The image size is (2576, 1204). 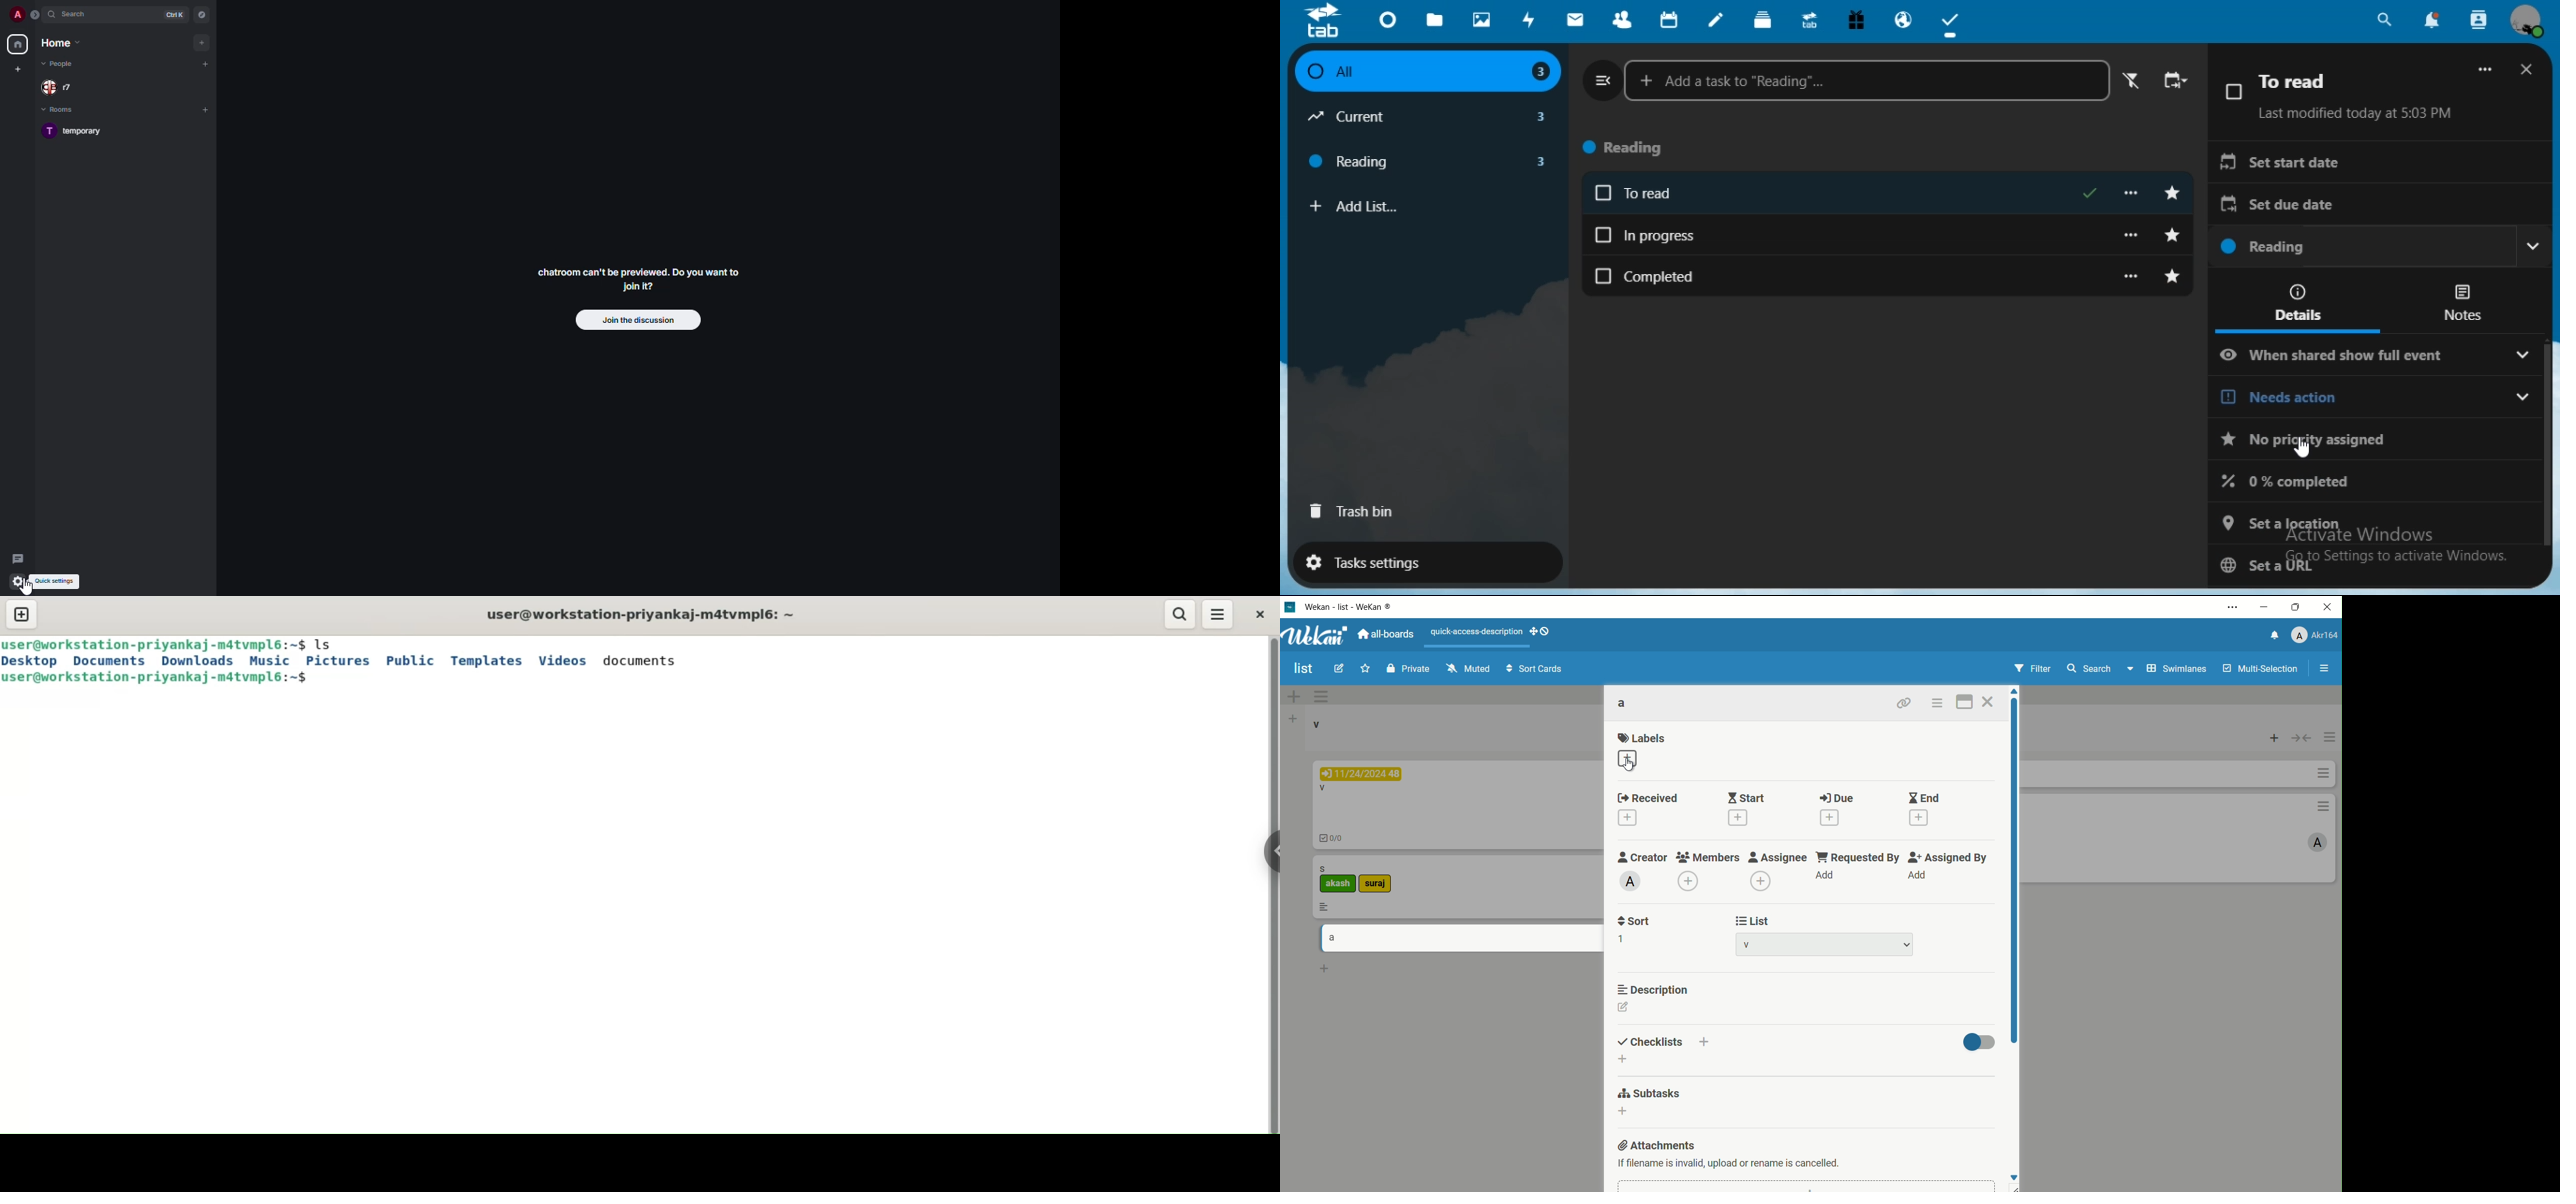 What do you see at coordinates (1337, 669) in the screenshot?
I see `edit` at bounding box center [1337, 669].